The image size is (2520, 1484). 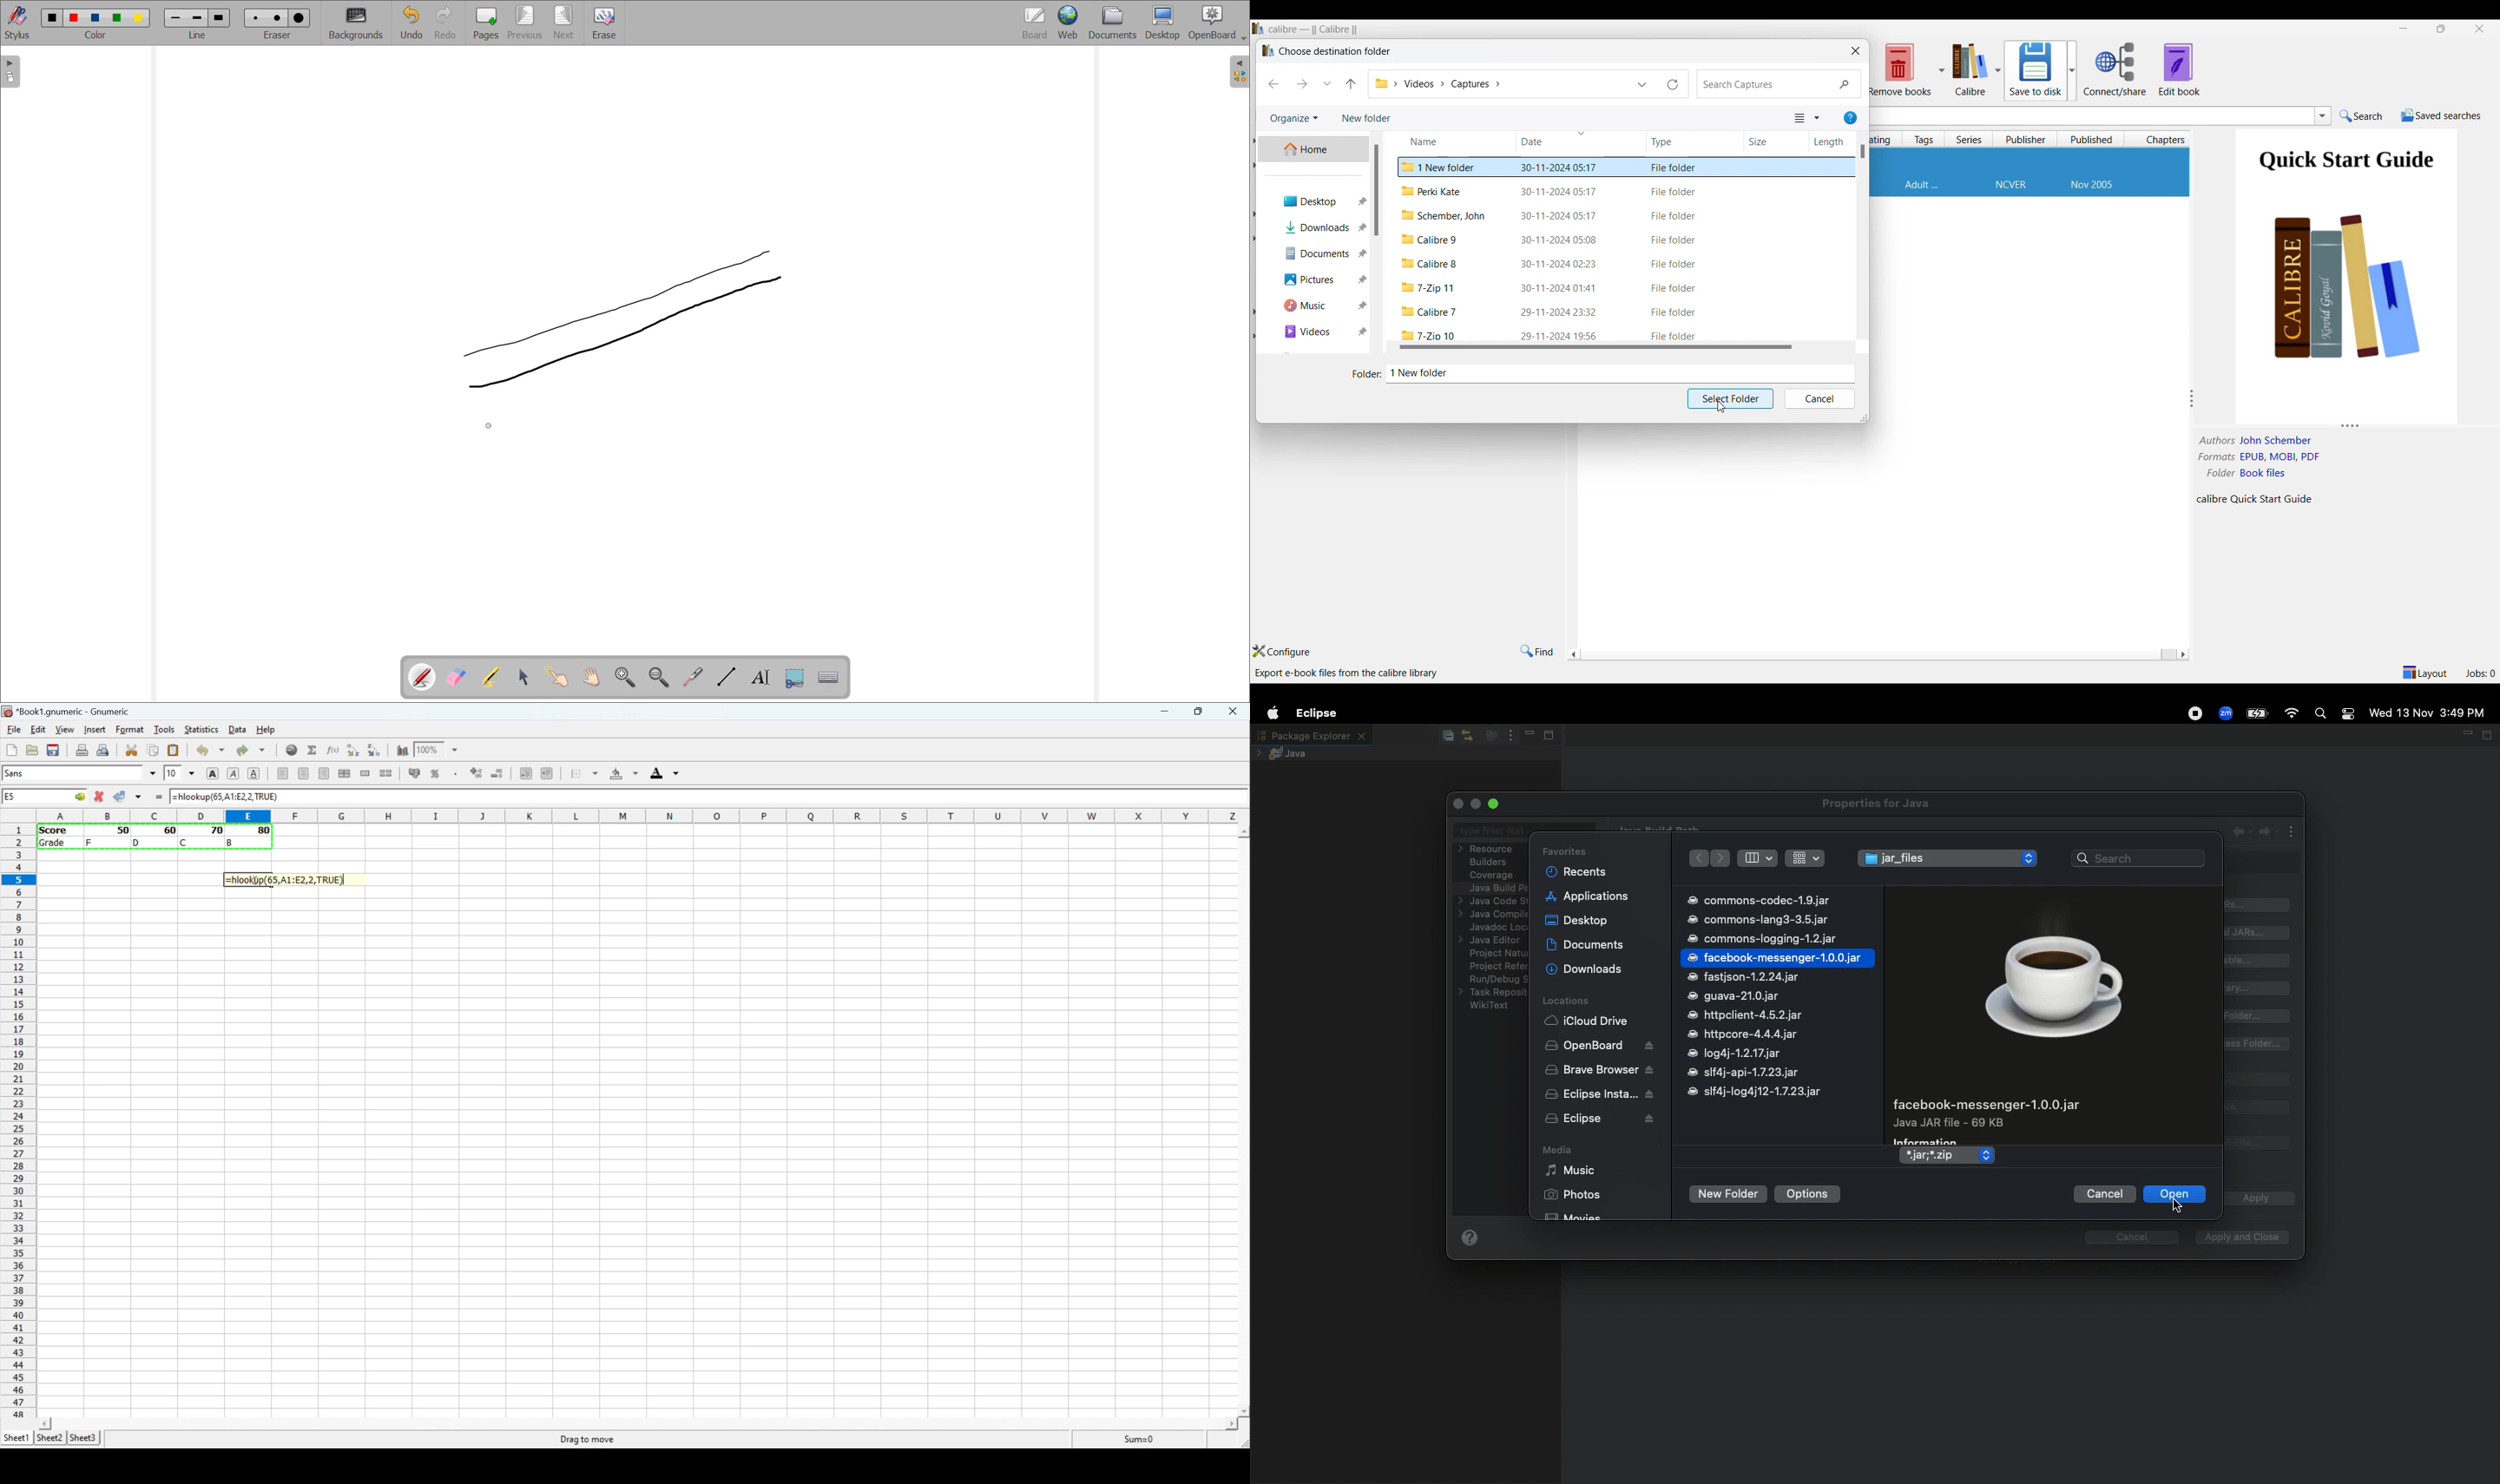 What do you see at coordinates (2164, 1209) in the screenshot?
I see `pointer cursor` at bounding box center [2164, 1209].